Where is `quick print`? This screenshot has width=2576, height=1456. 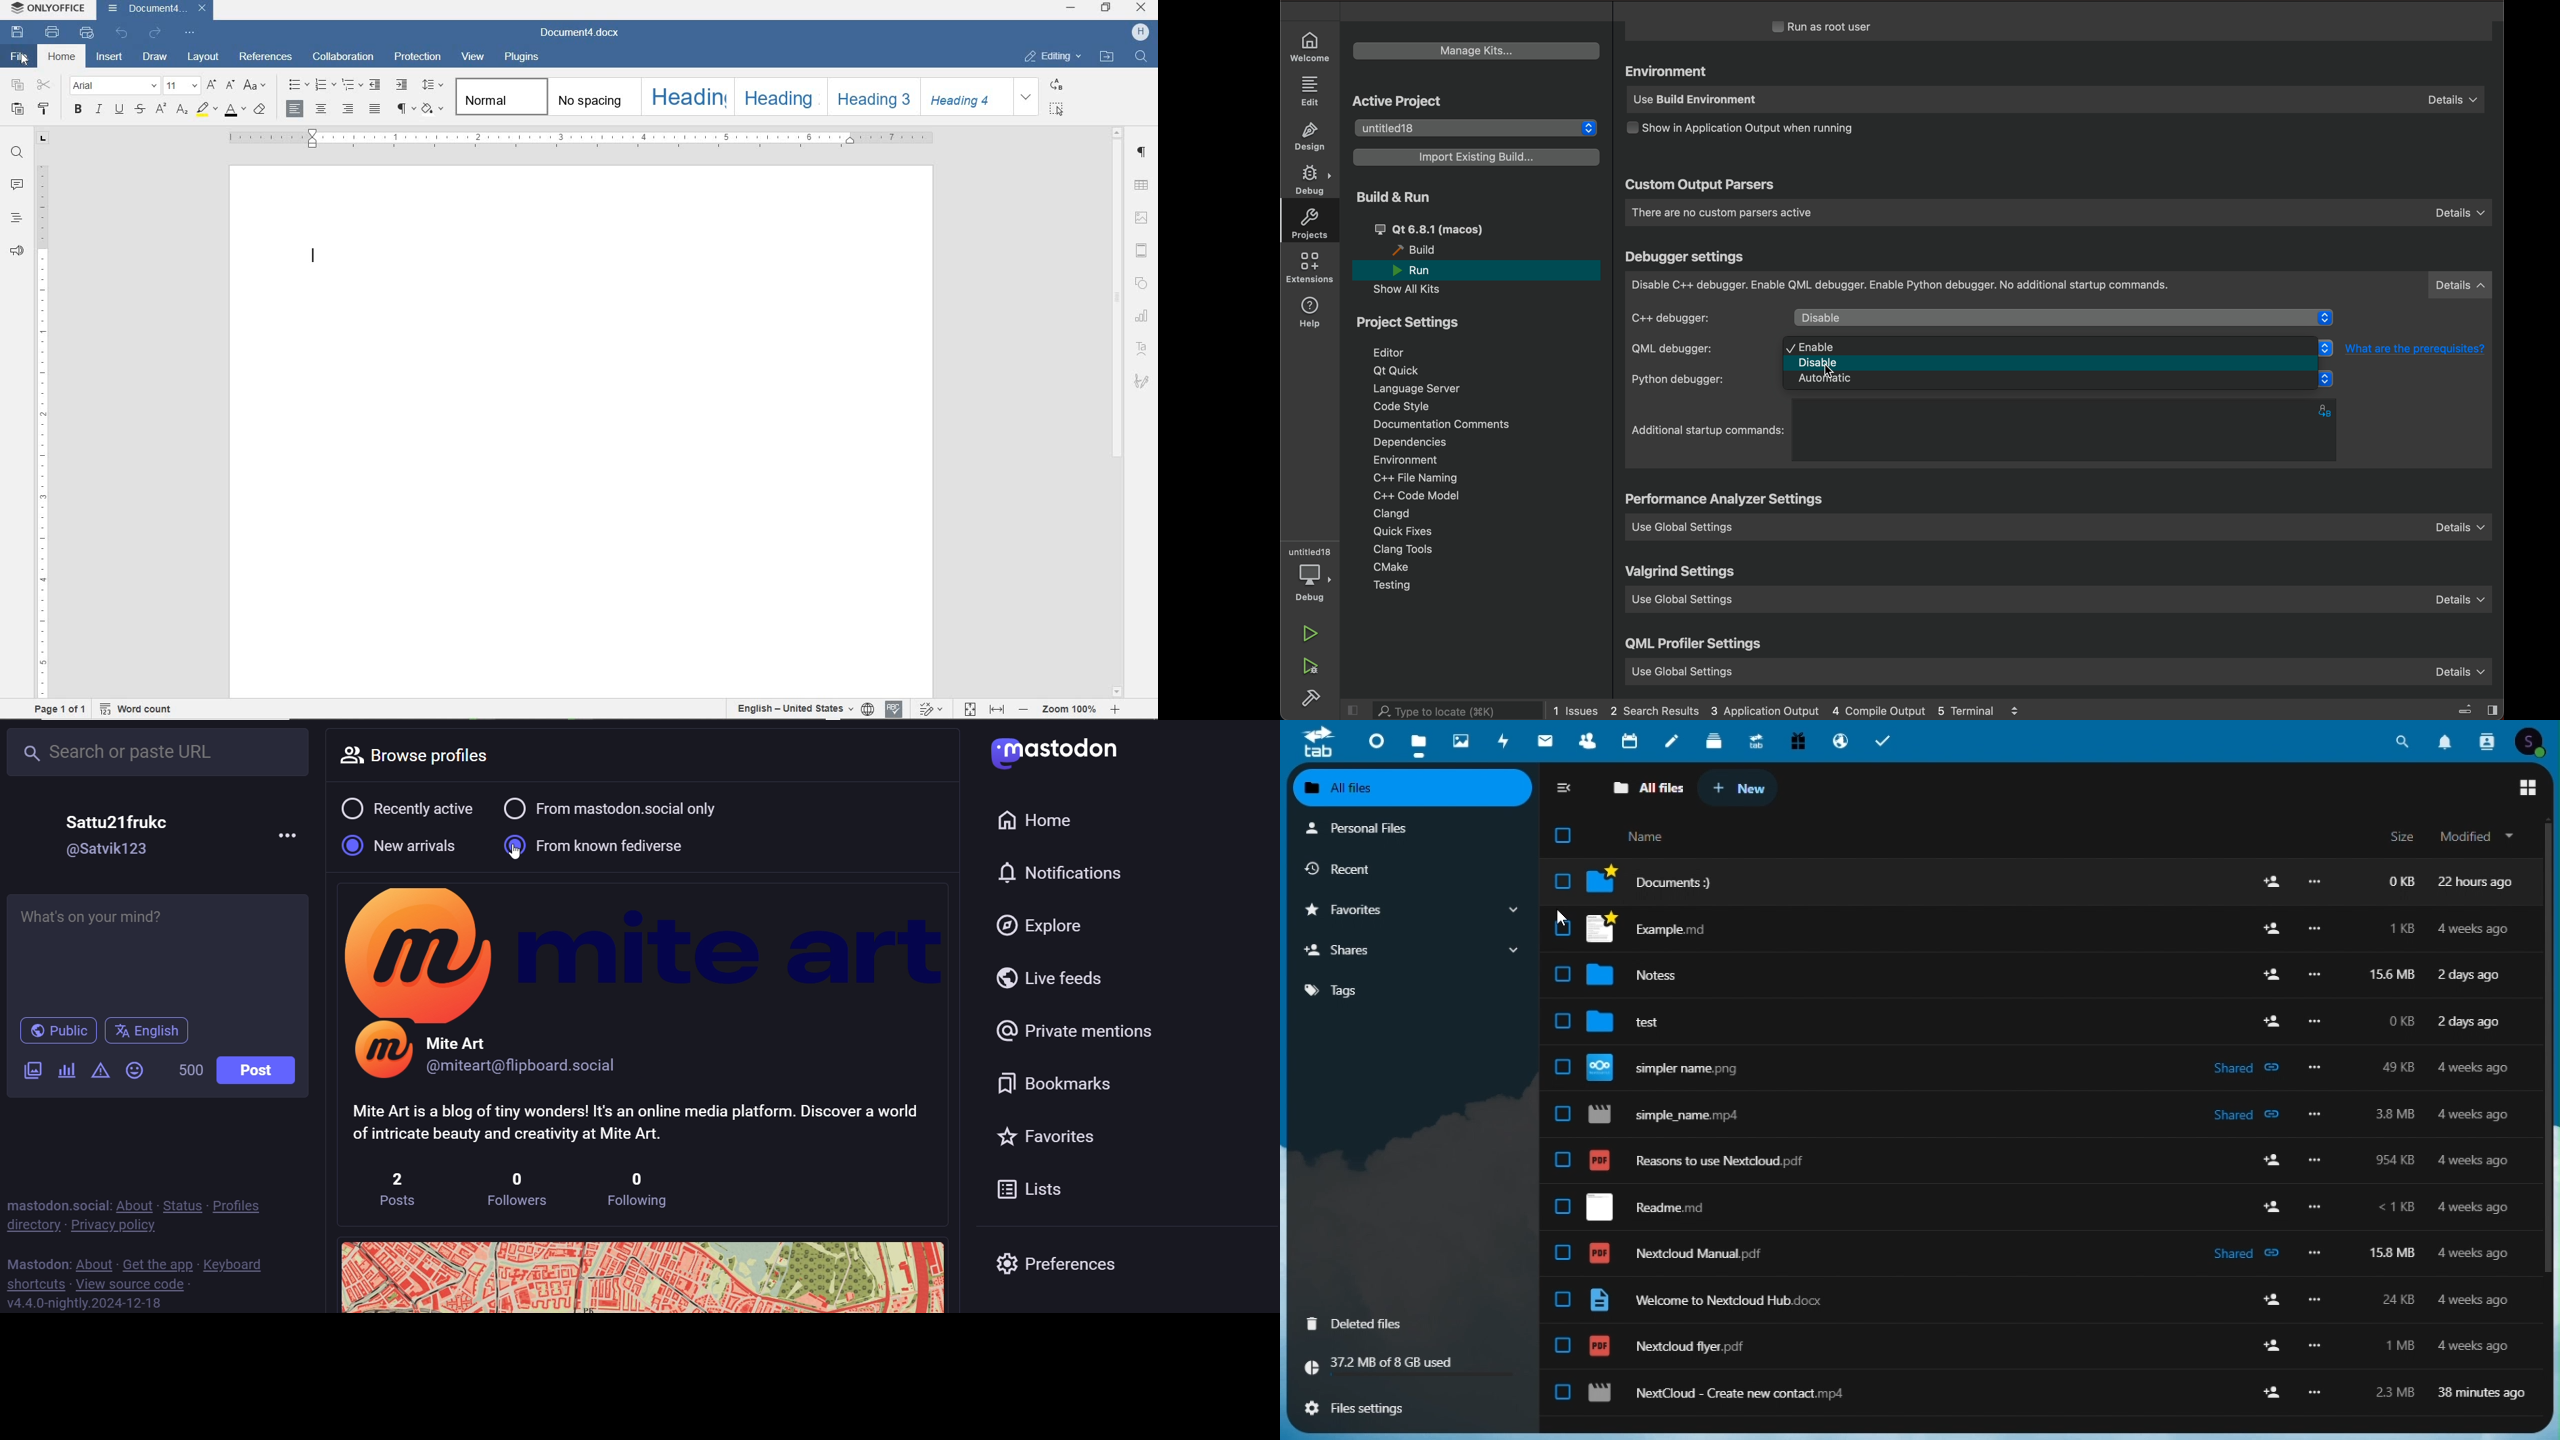 quick print is located at coordinates (85, 33).